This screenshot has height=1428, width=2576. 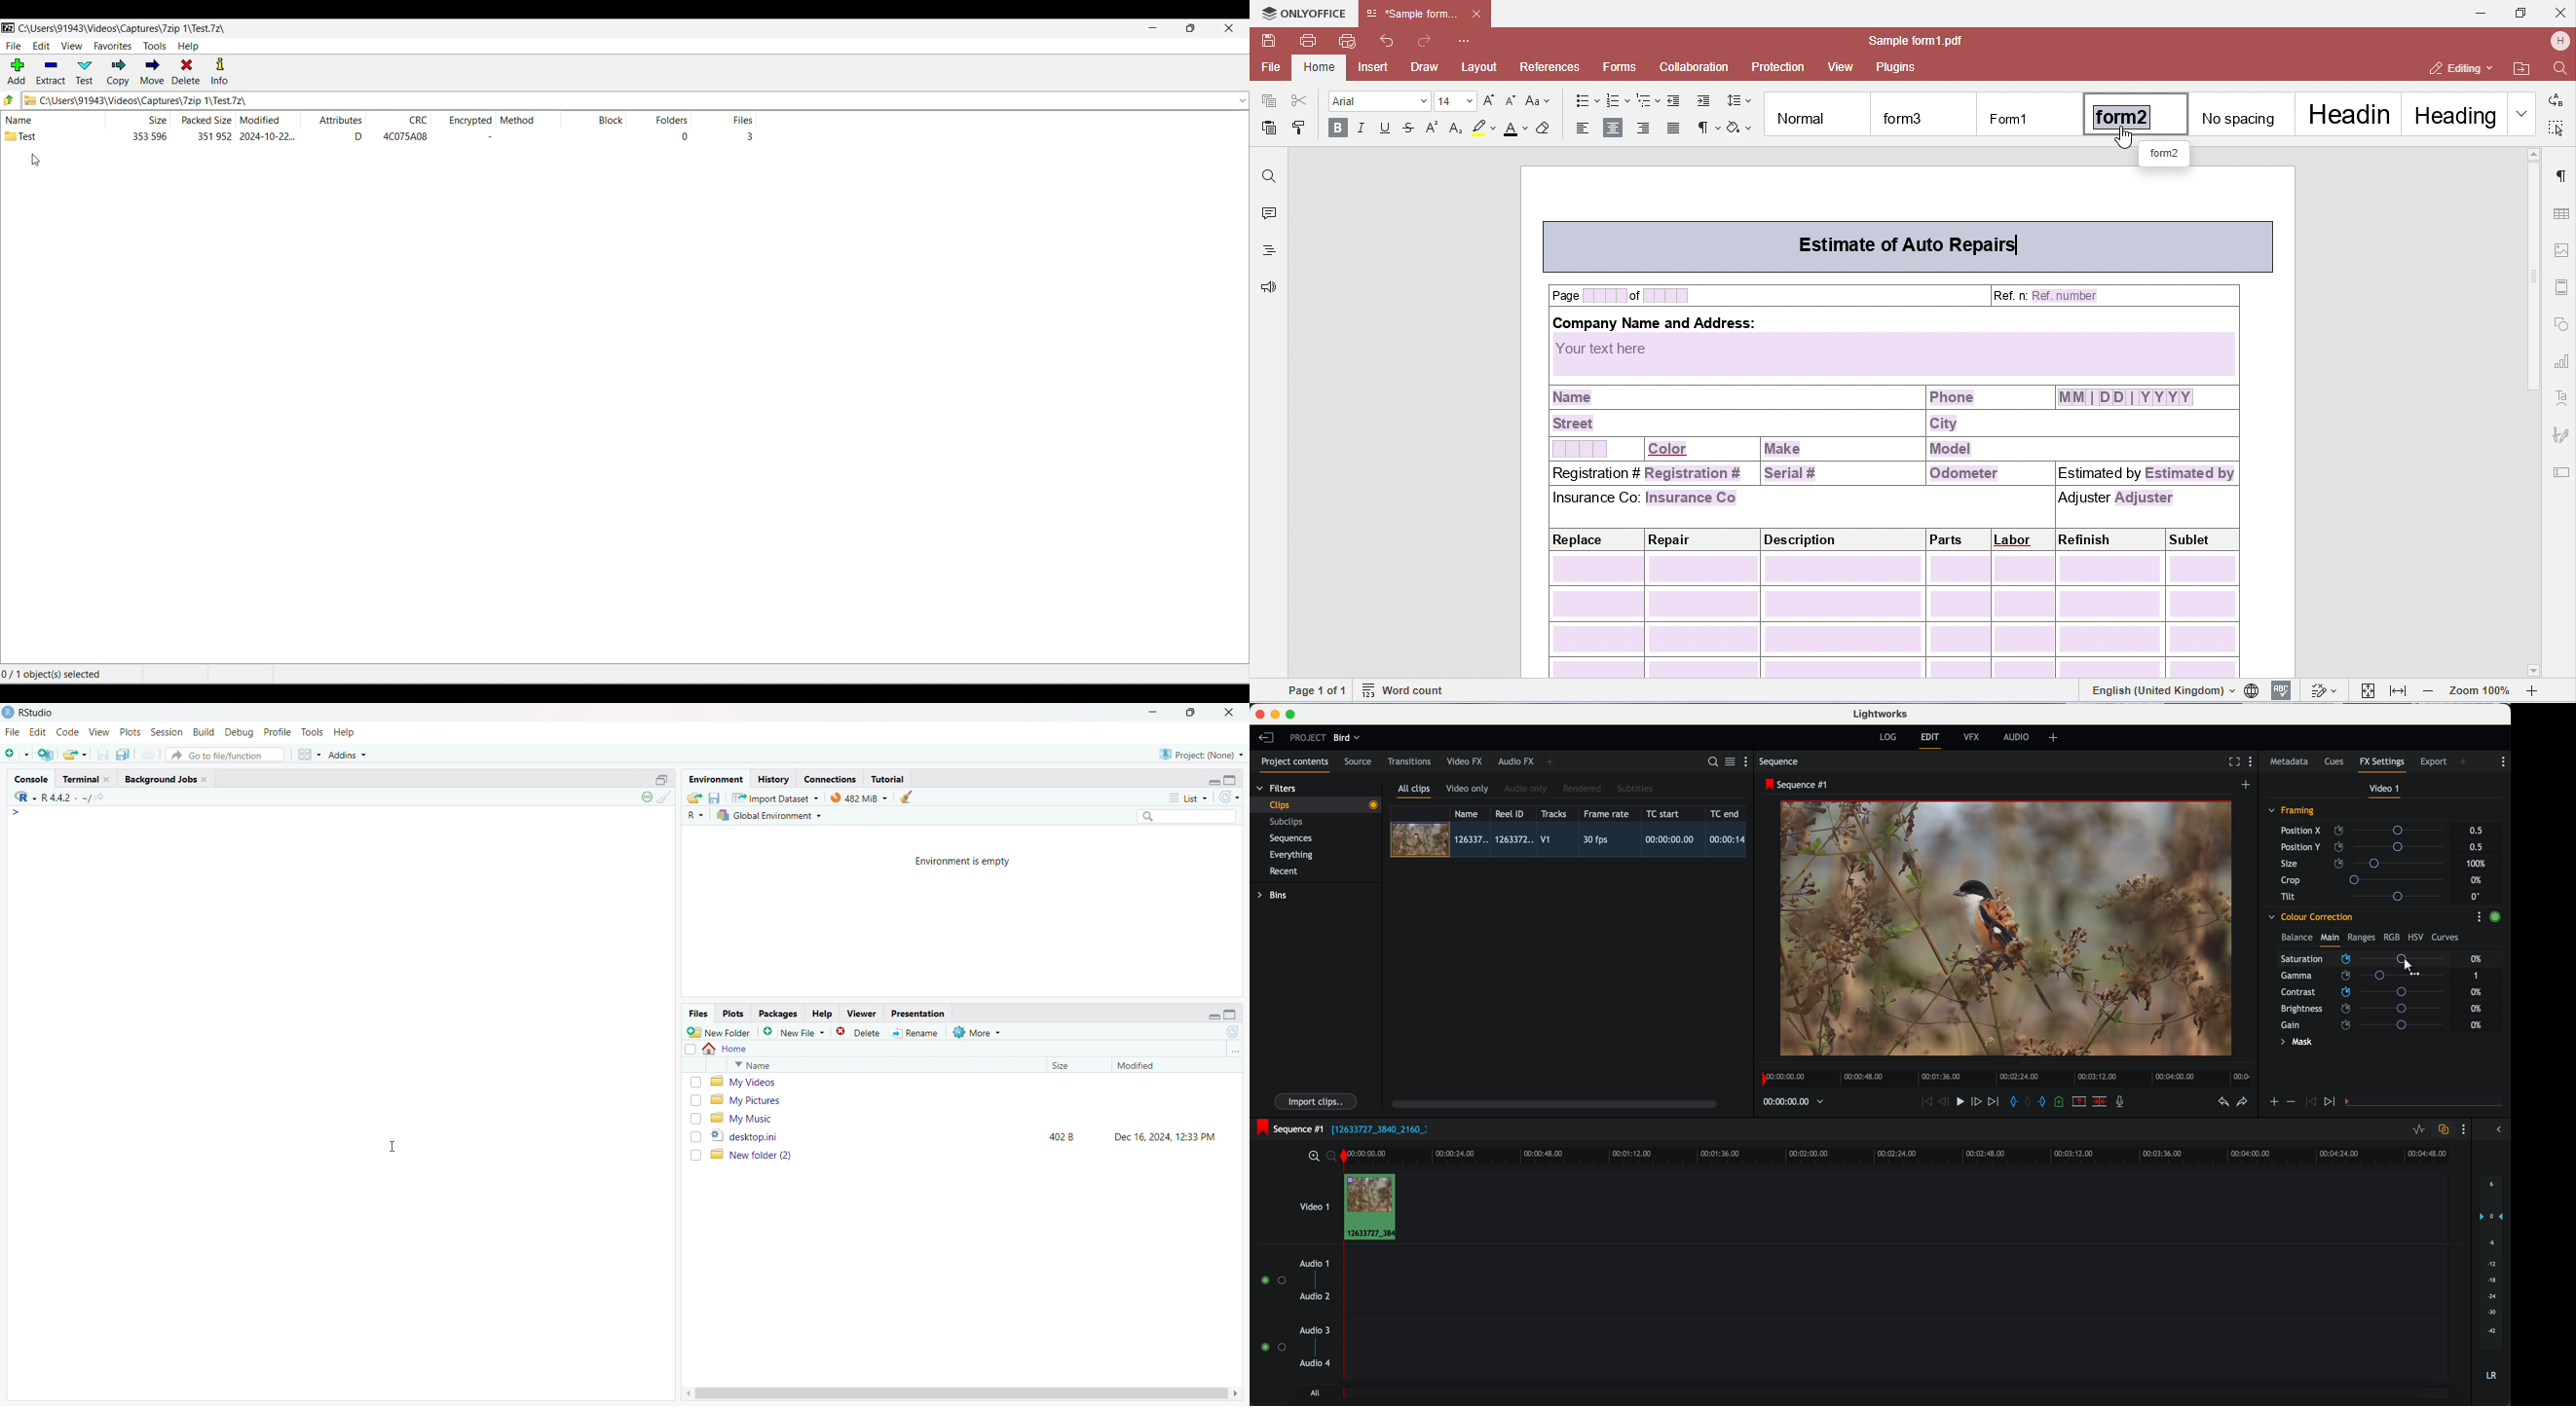 What do you see at coordinates (2061, 1102) in the screenshot?
I see `add a cue at the current position` at bounding box center [2061, 1102].